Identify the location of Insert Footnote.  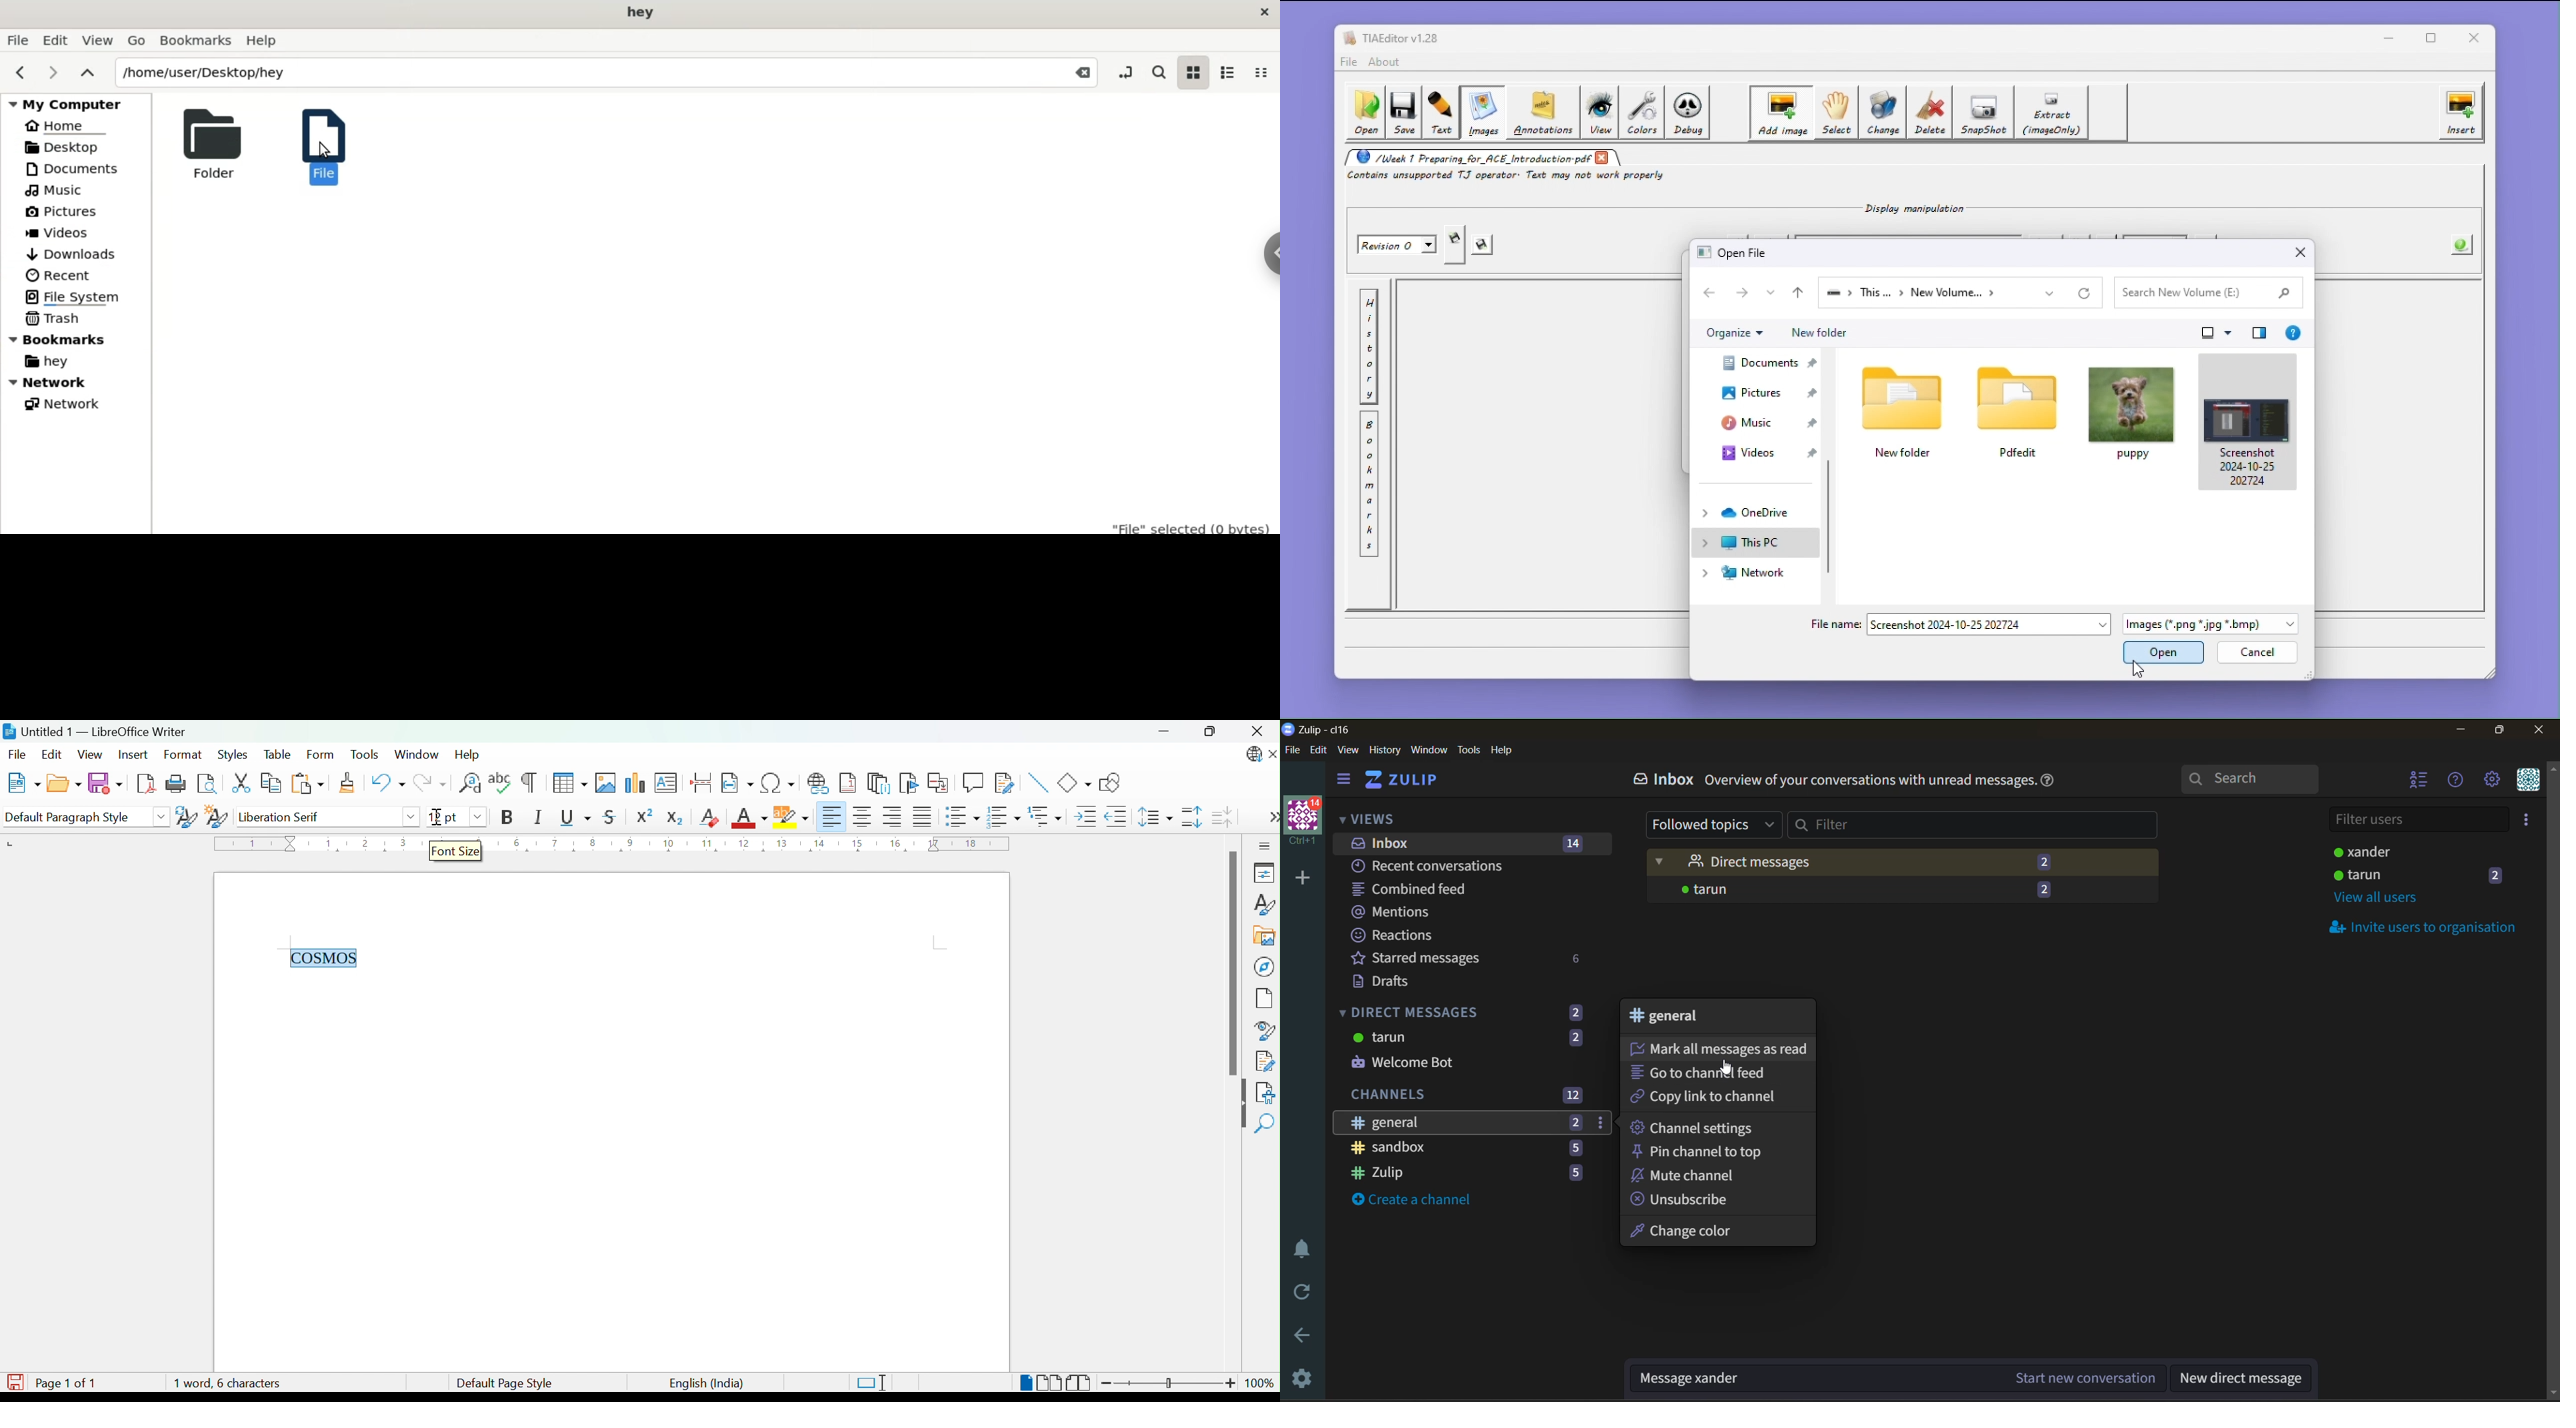
(848, 783).